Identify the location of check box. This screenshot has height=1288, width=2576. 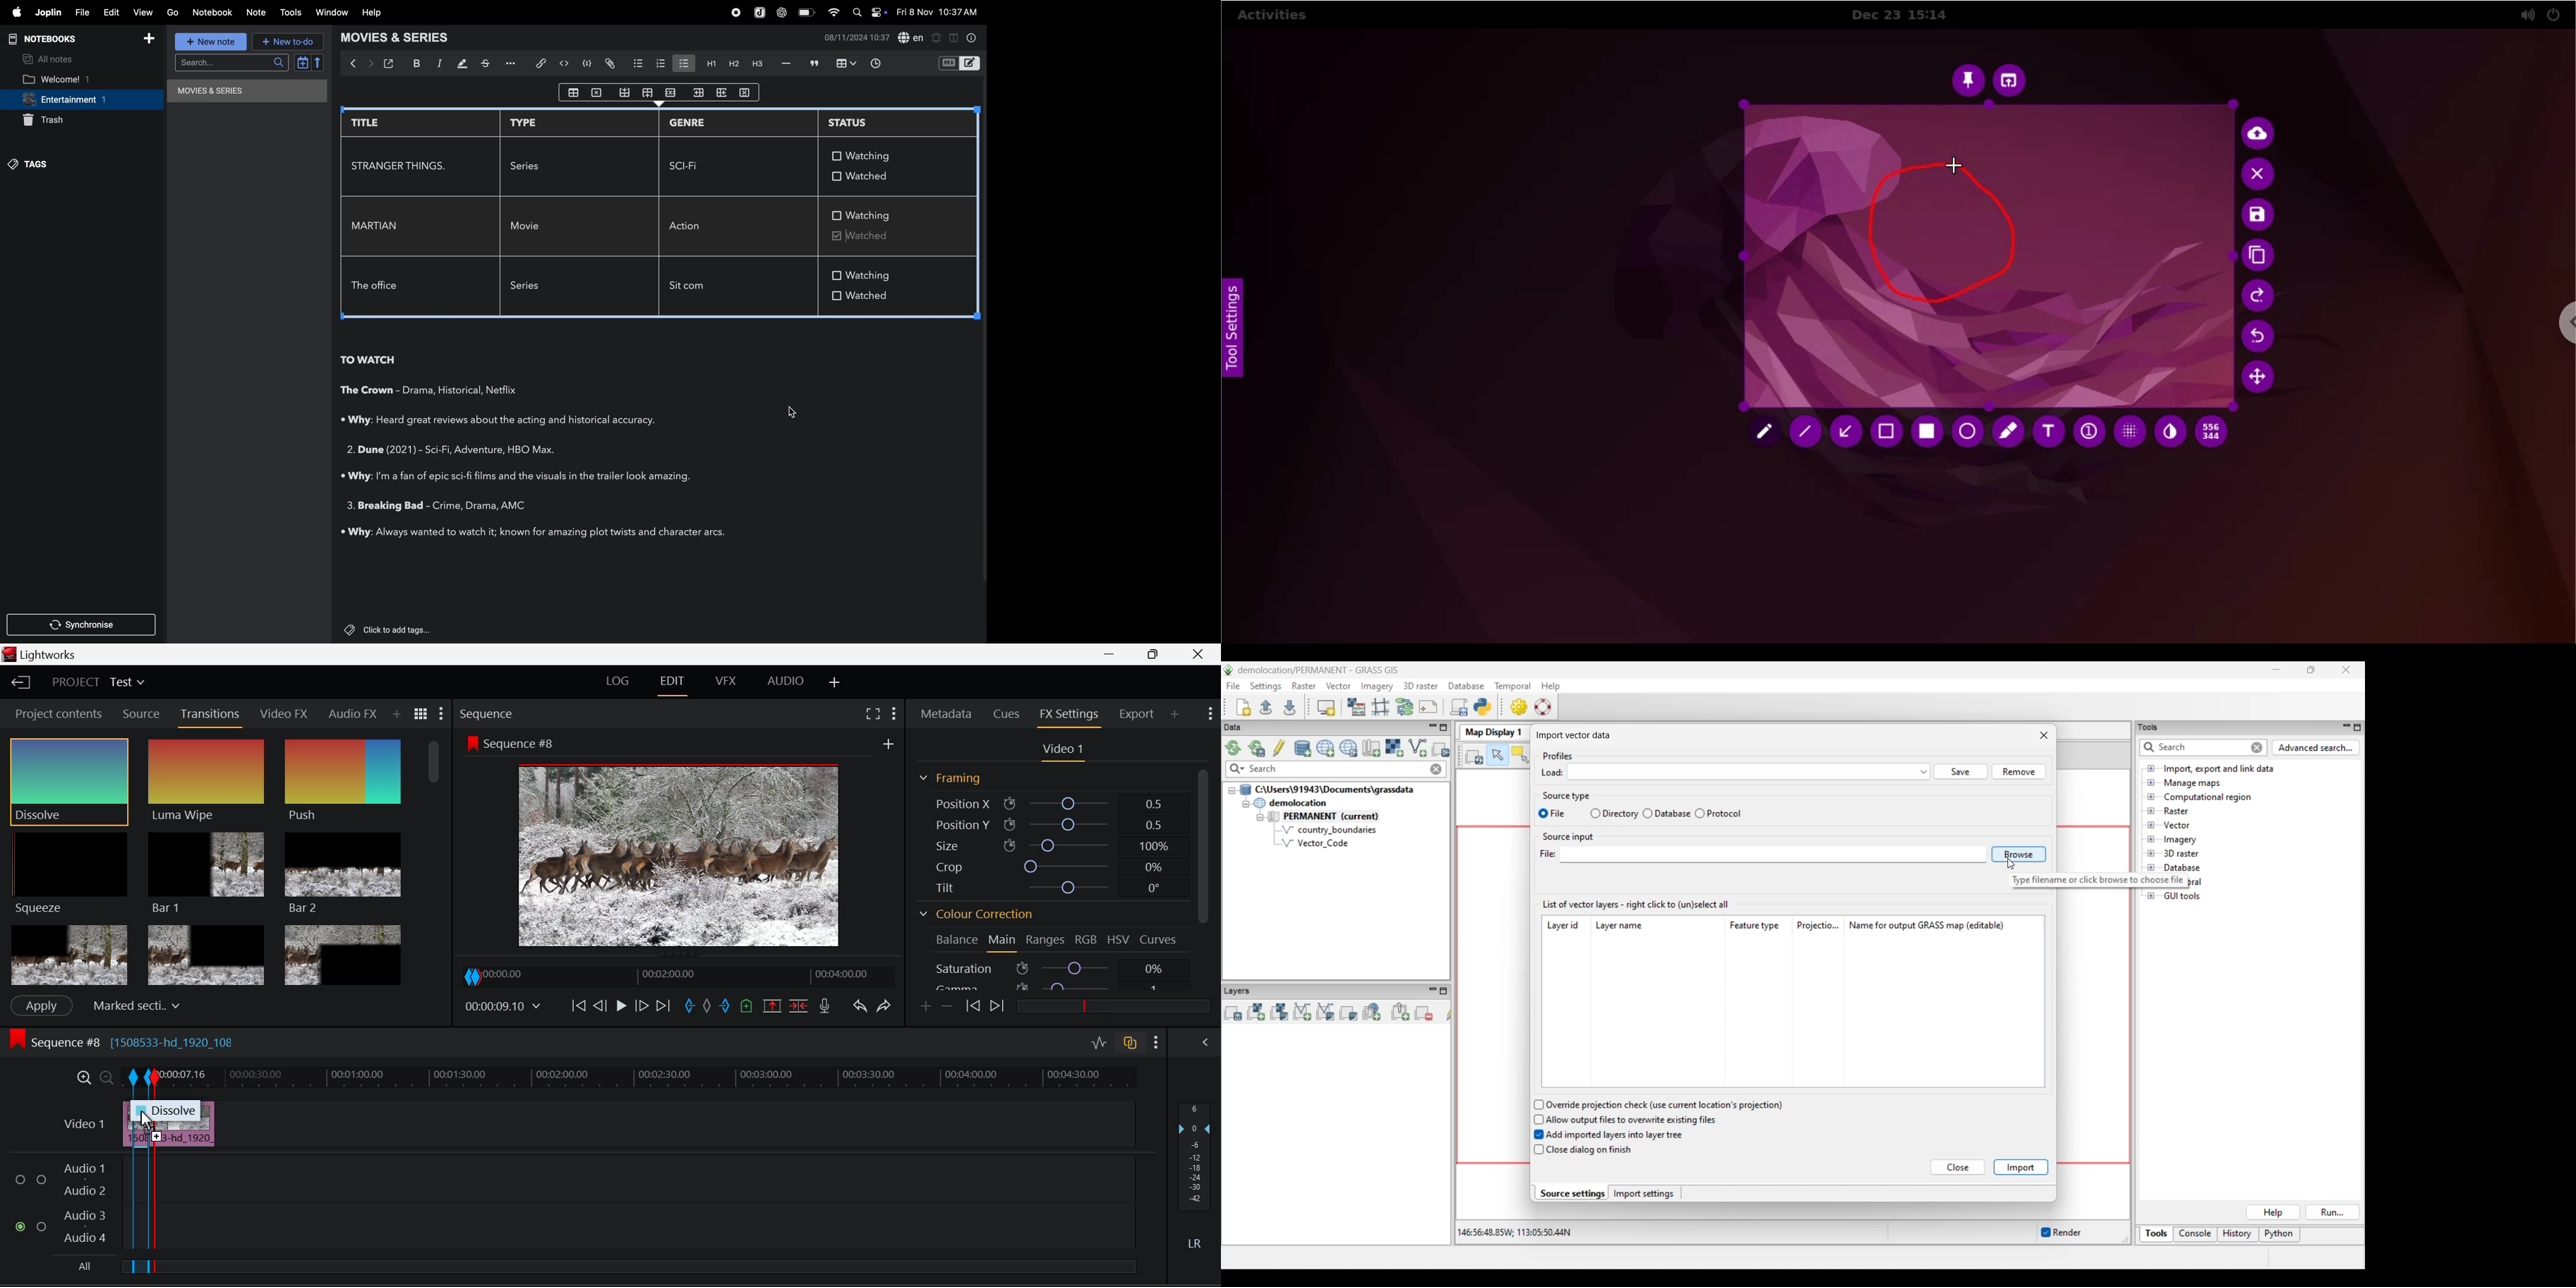
(835, 156).